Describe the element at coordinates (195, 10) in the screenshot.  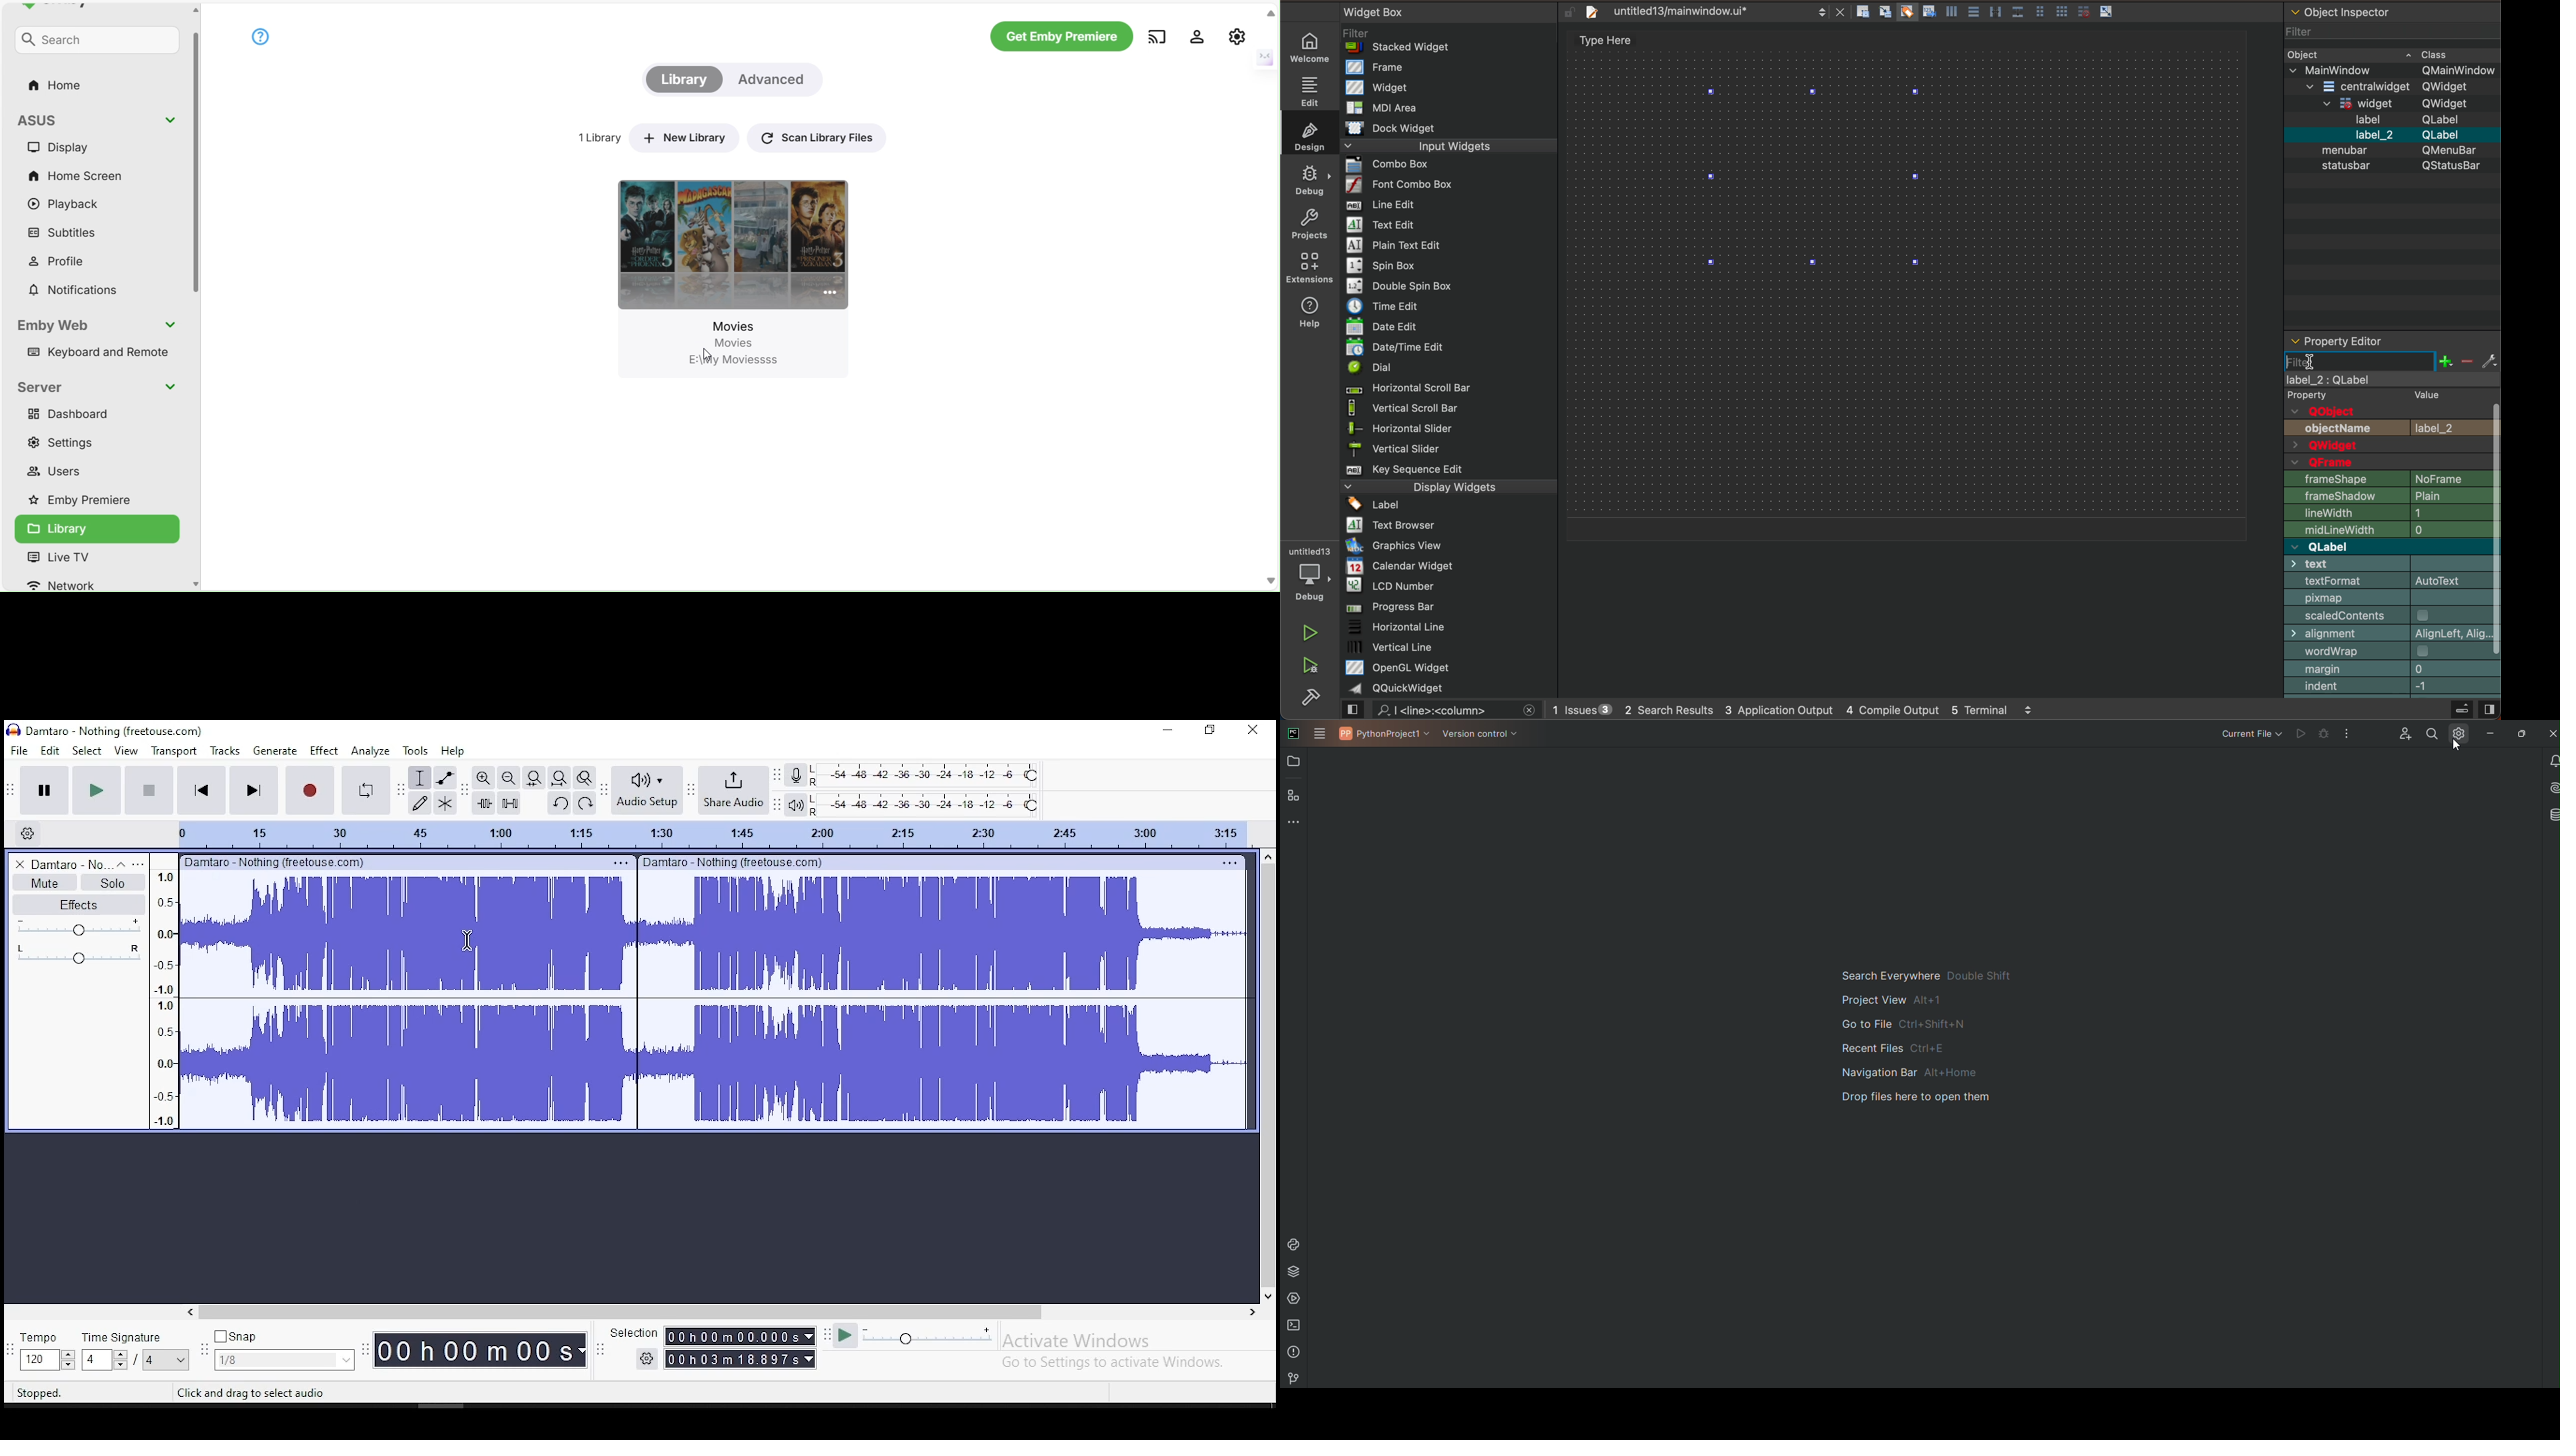
I see `move up` at that location.